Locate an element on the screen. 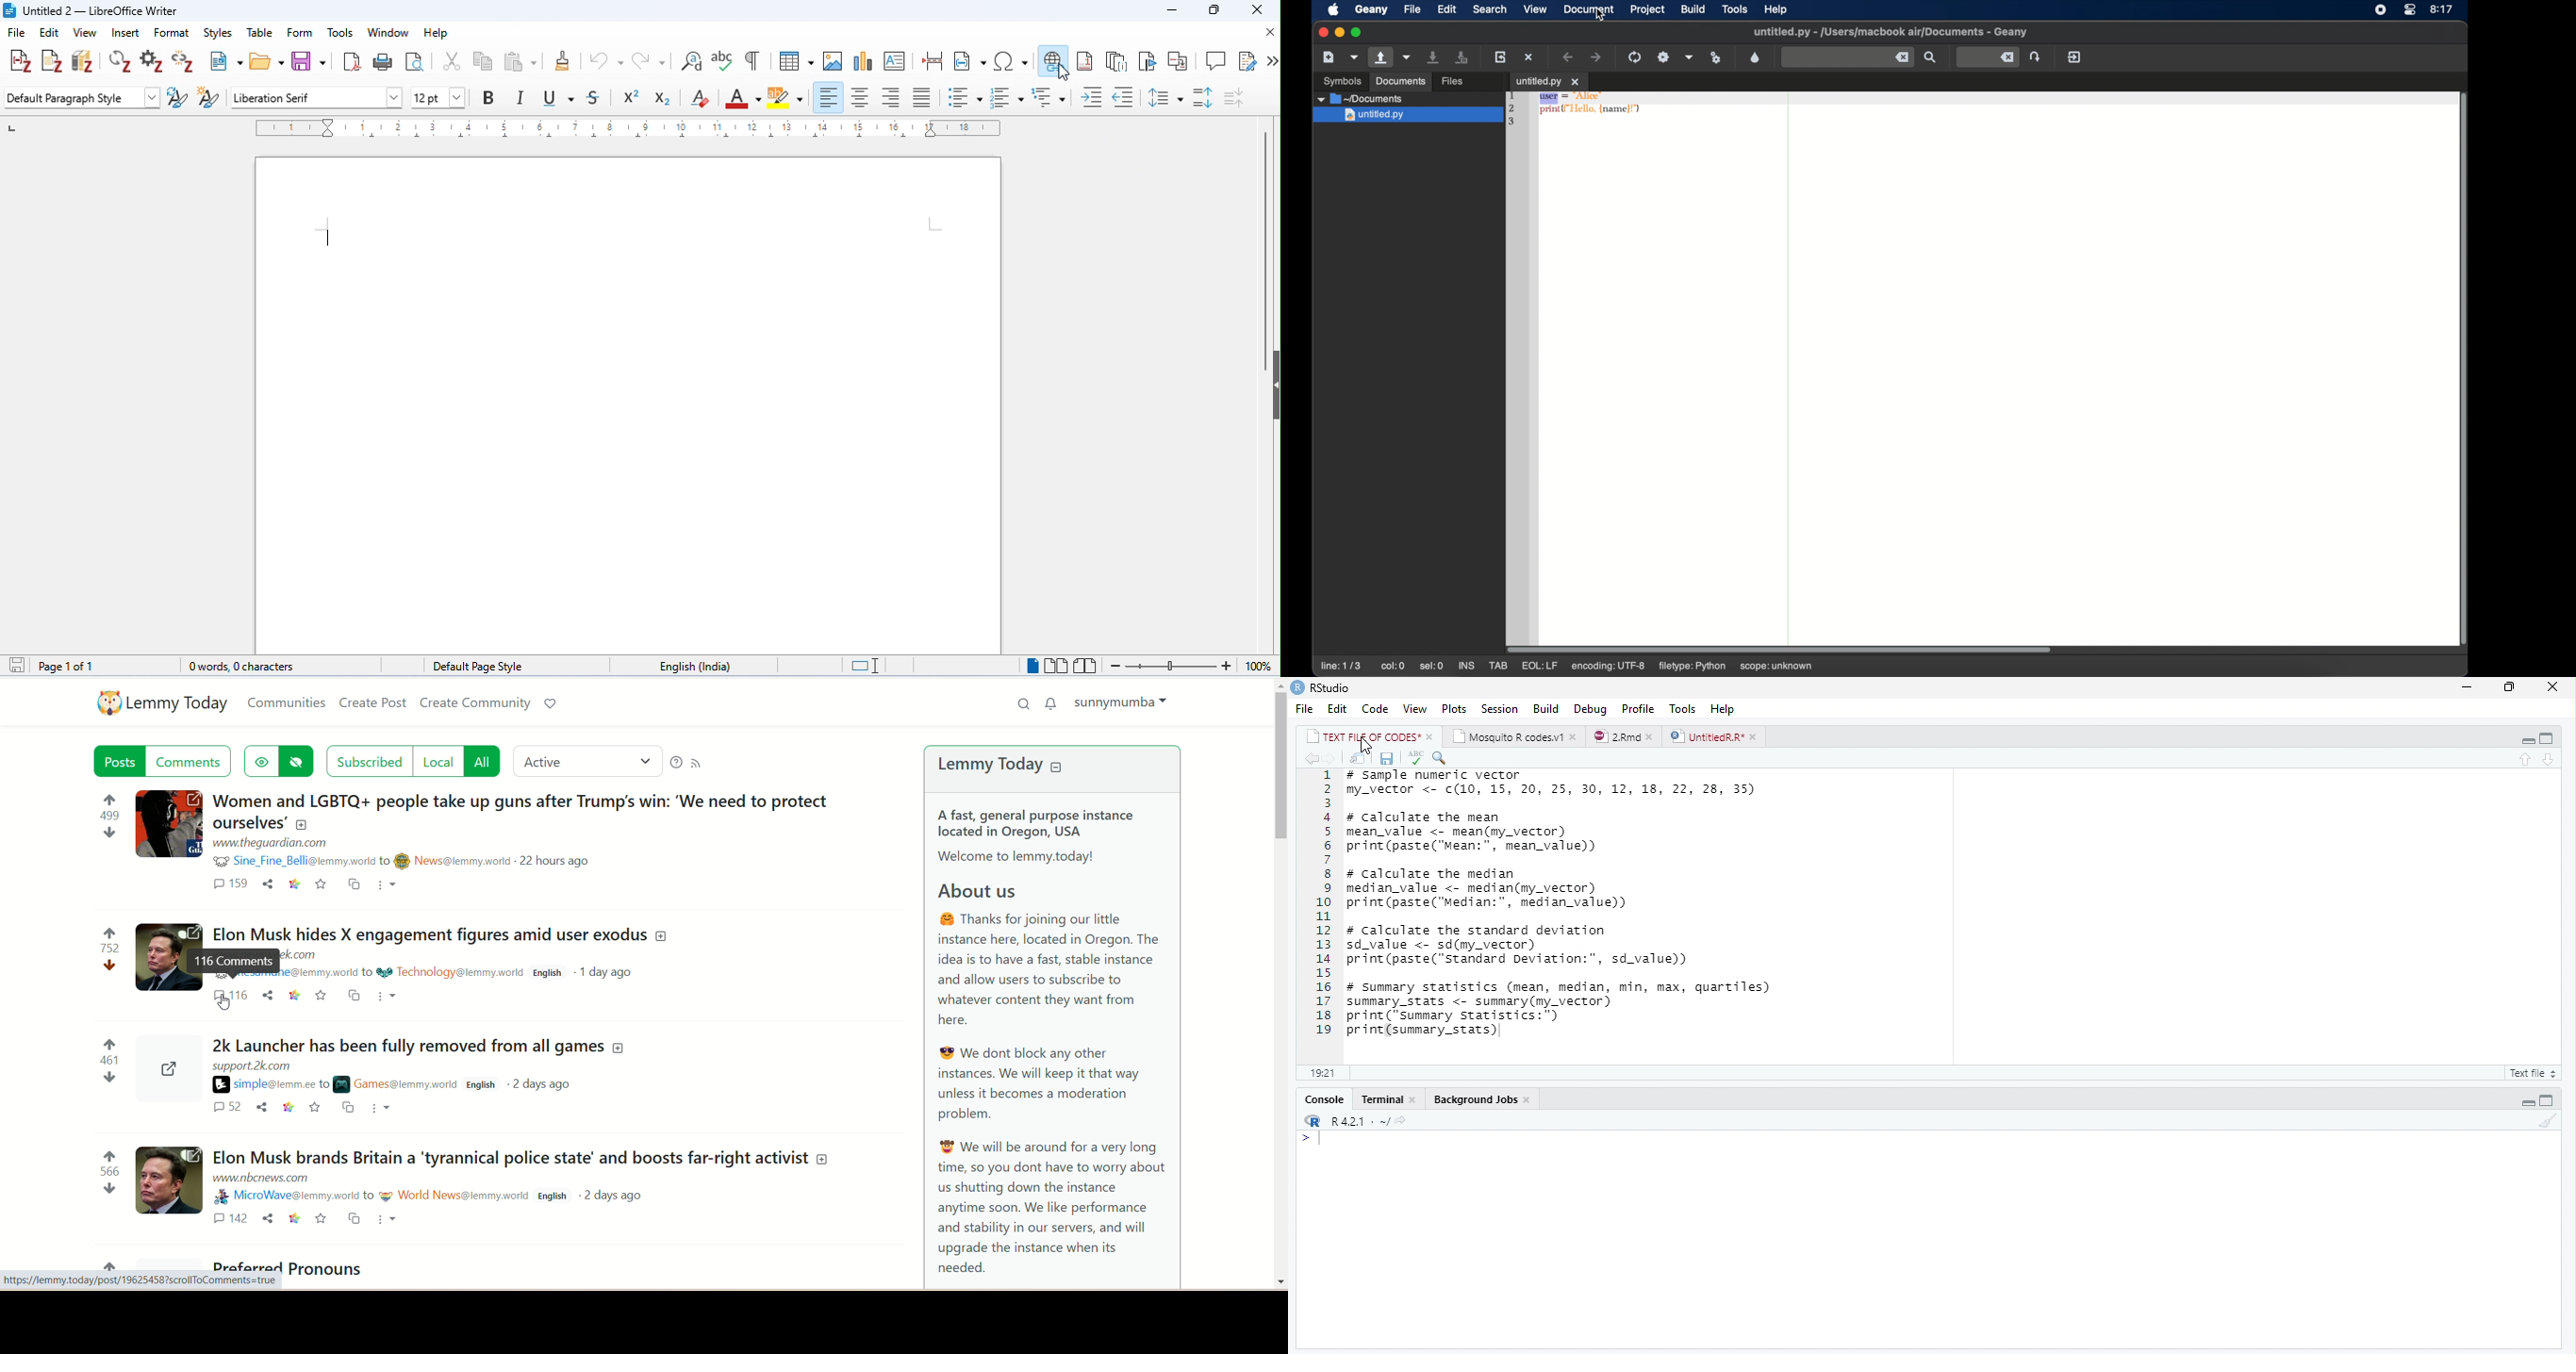 This screenshot has height=1372, width=2576. show hidden post is located at coordinates (260, 762).